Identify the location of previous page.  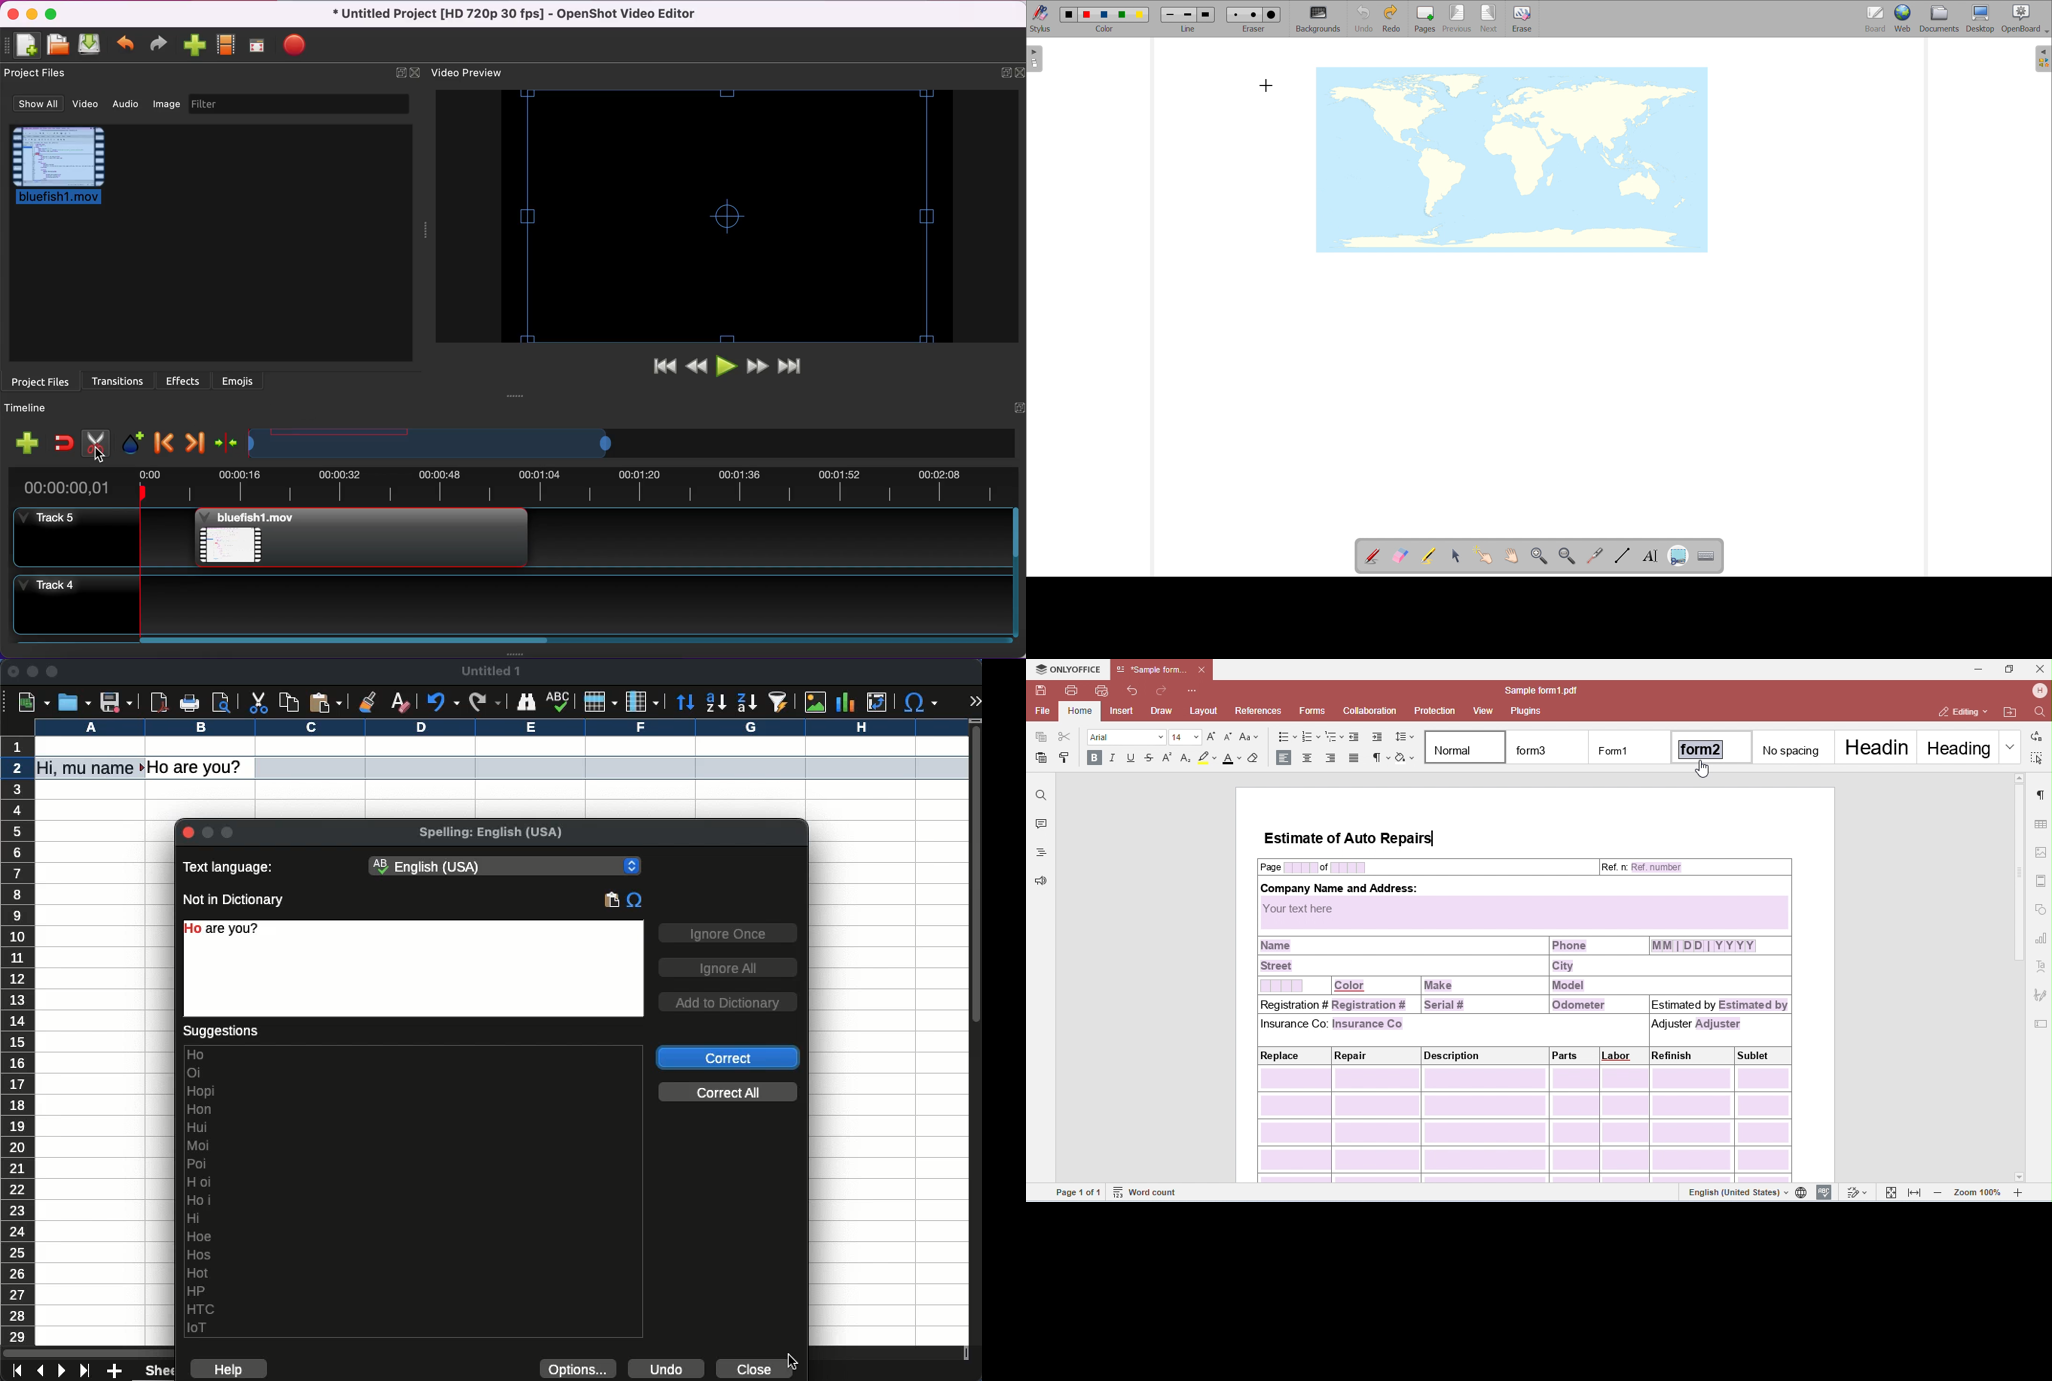
(1457, 18).